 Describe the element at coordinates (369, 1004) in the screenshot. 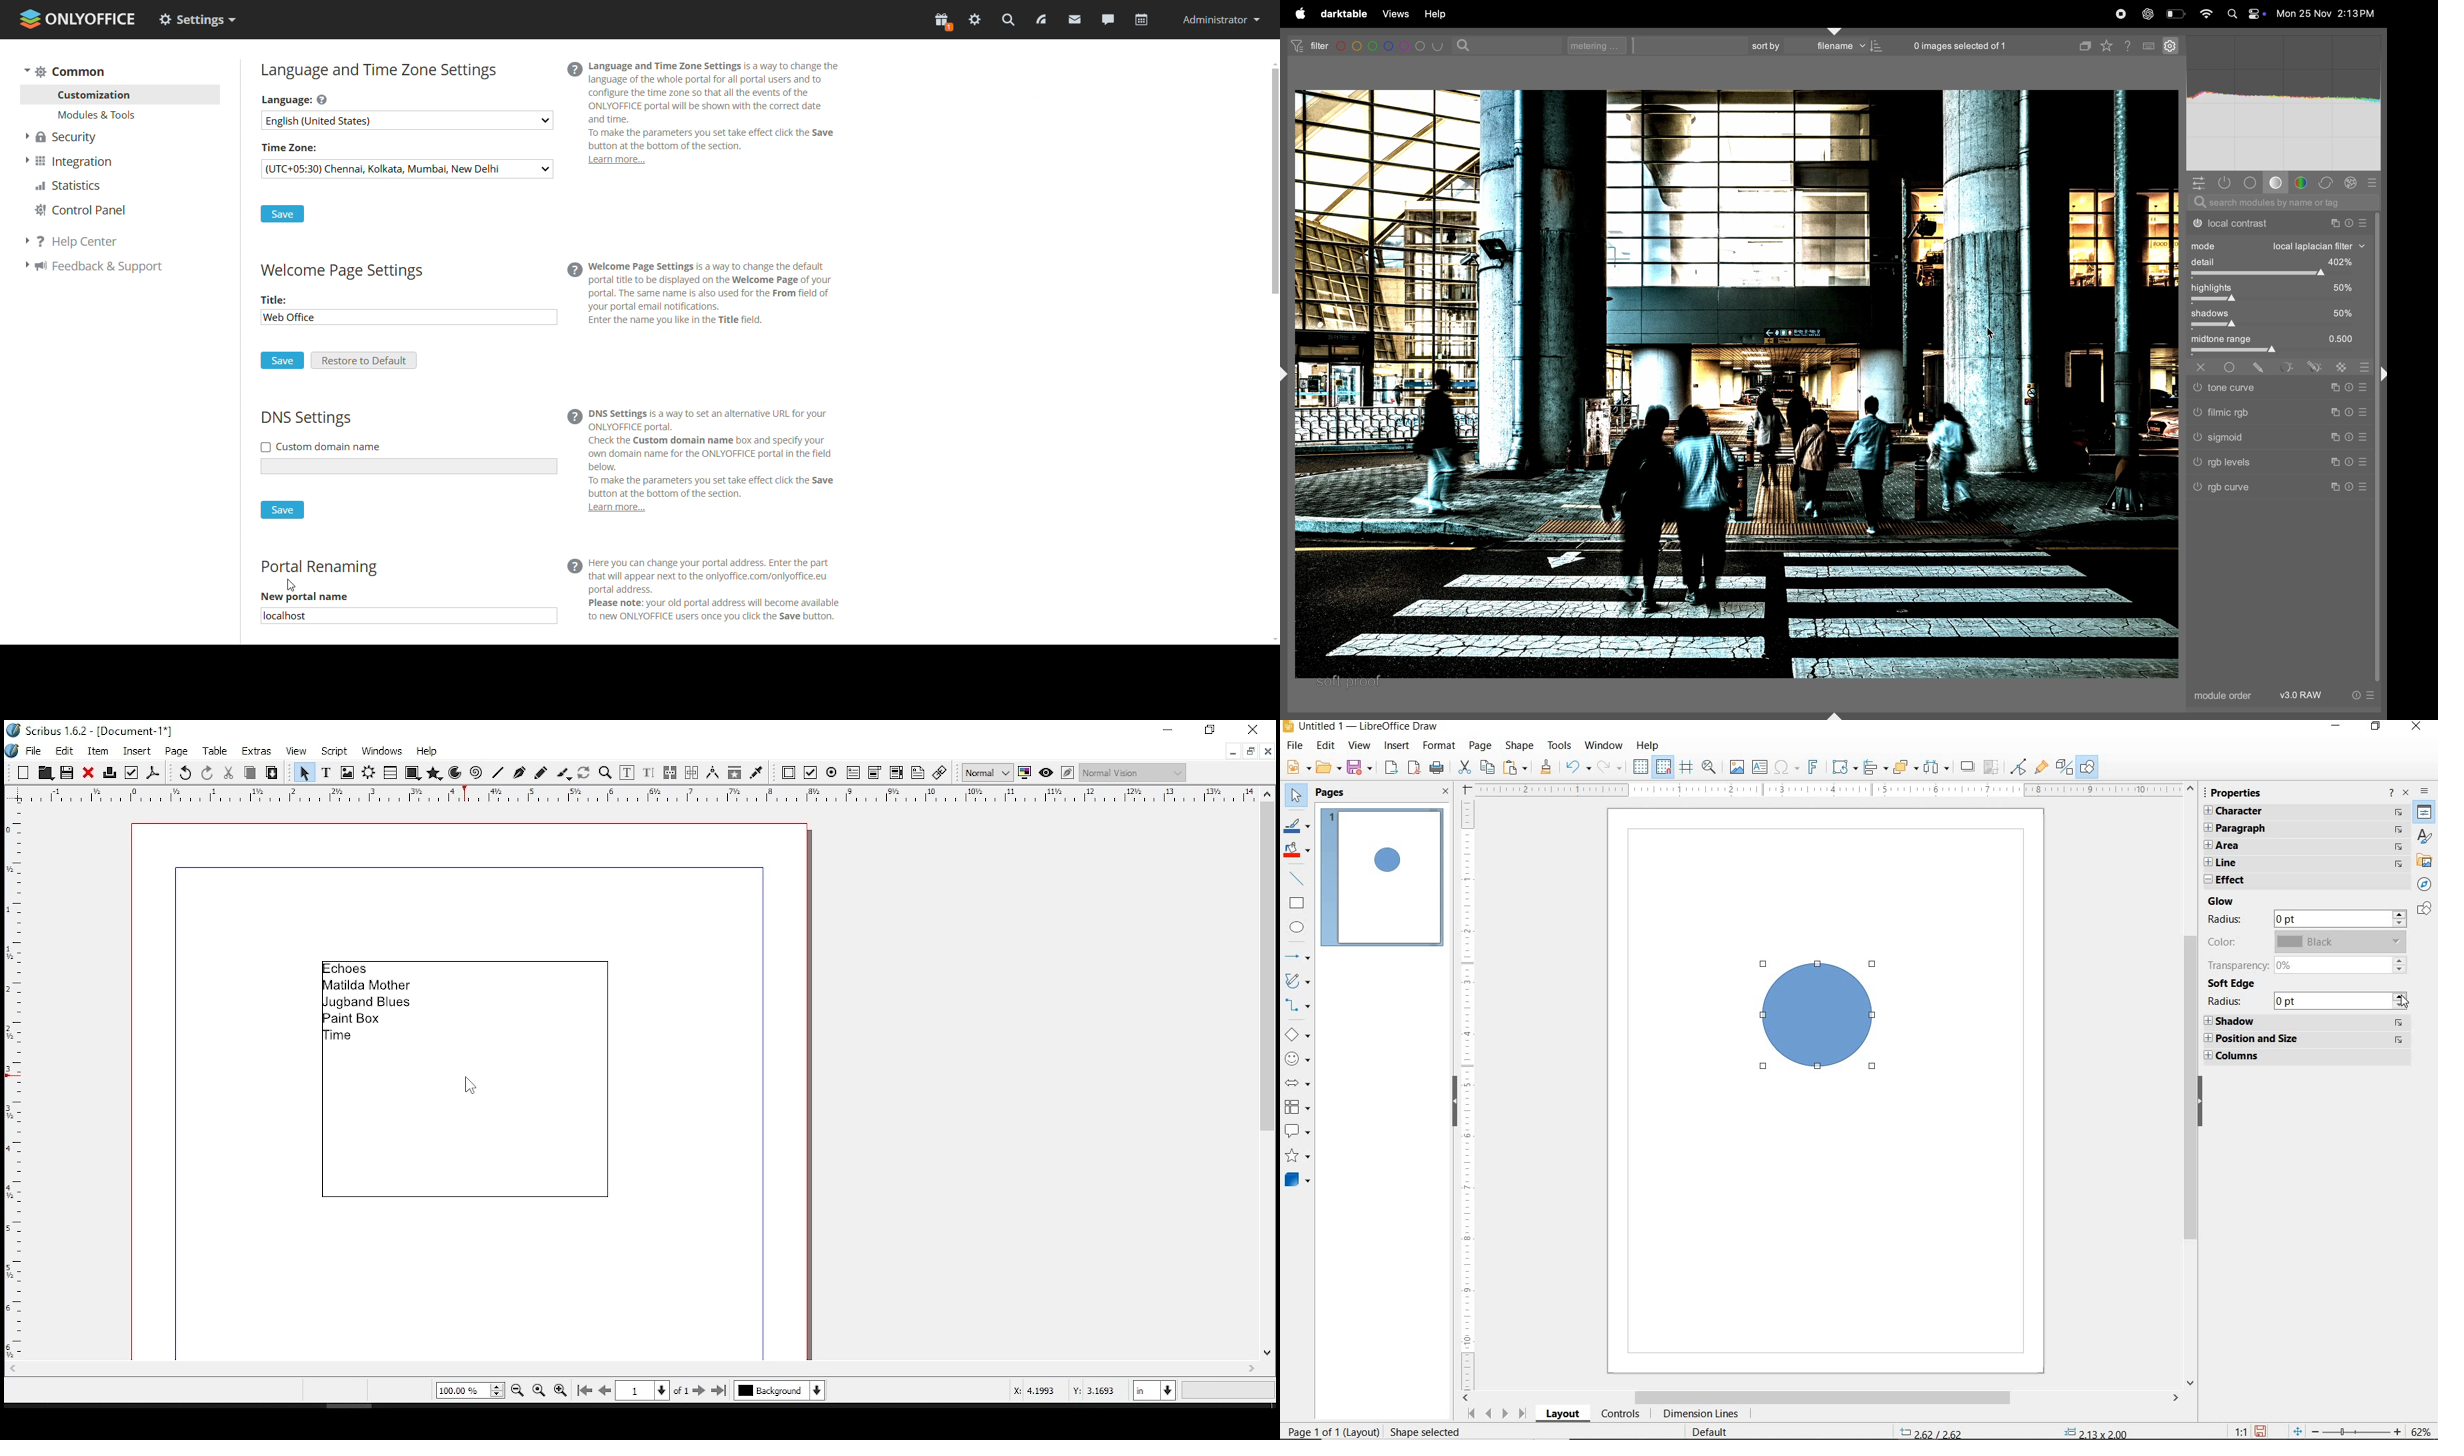

I see `jugband blues` at that location.